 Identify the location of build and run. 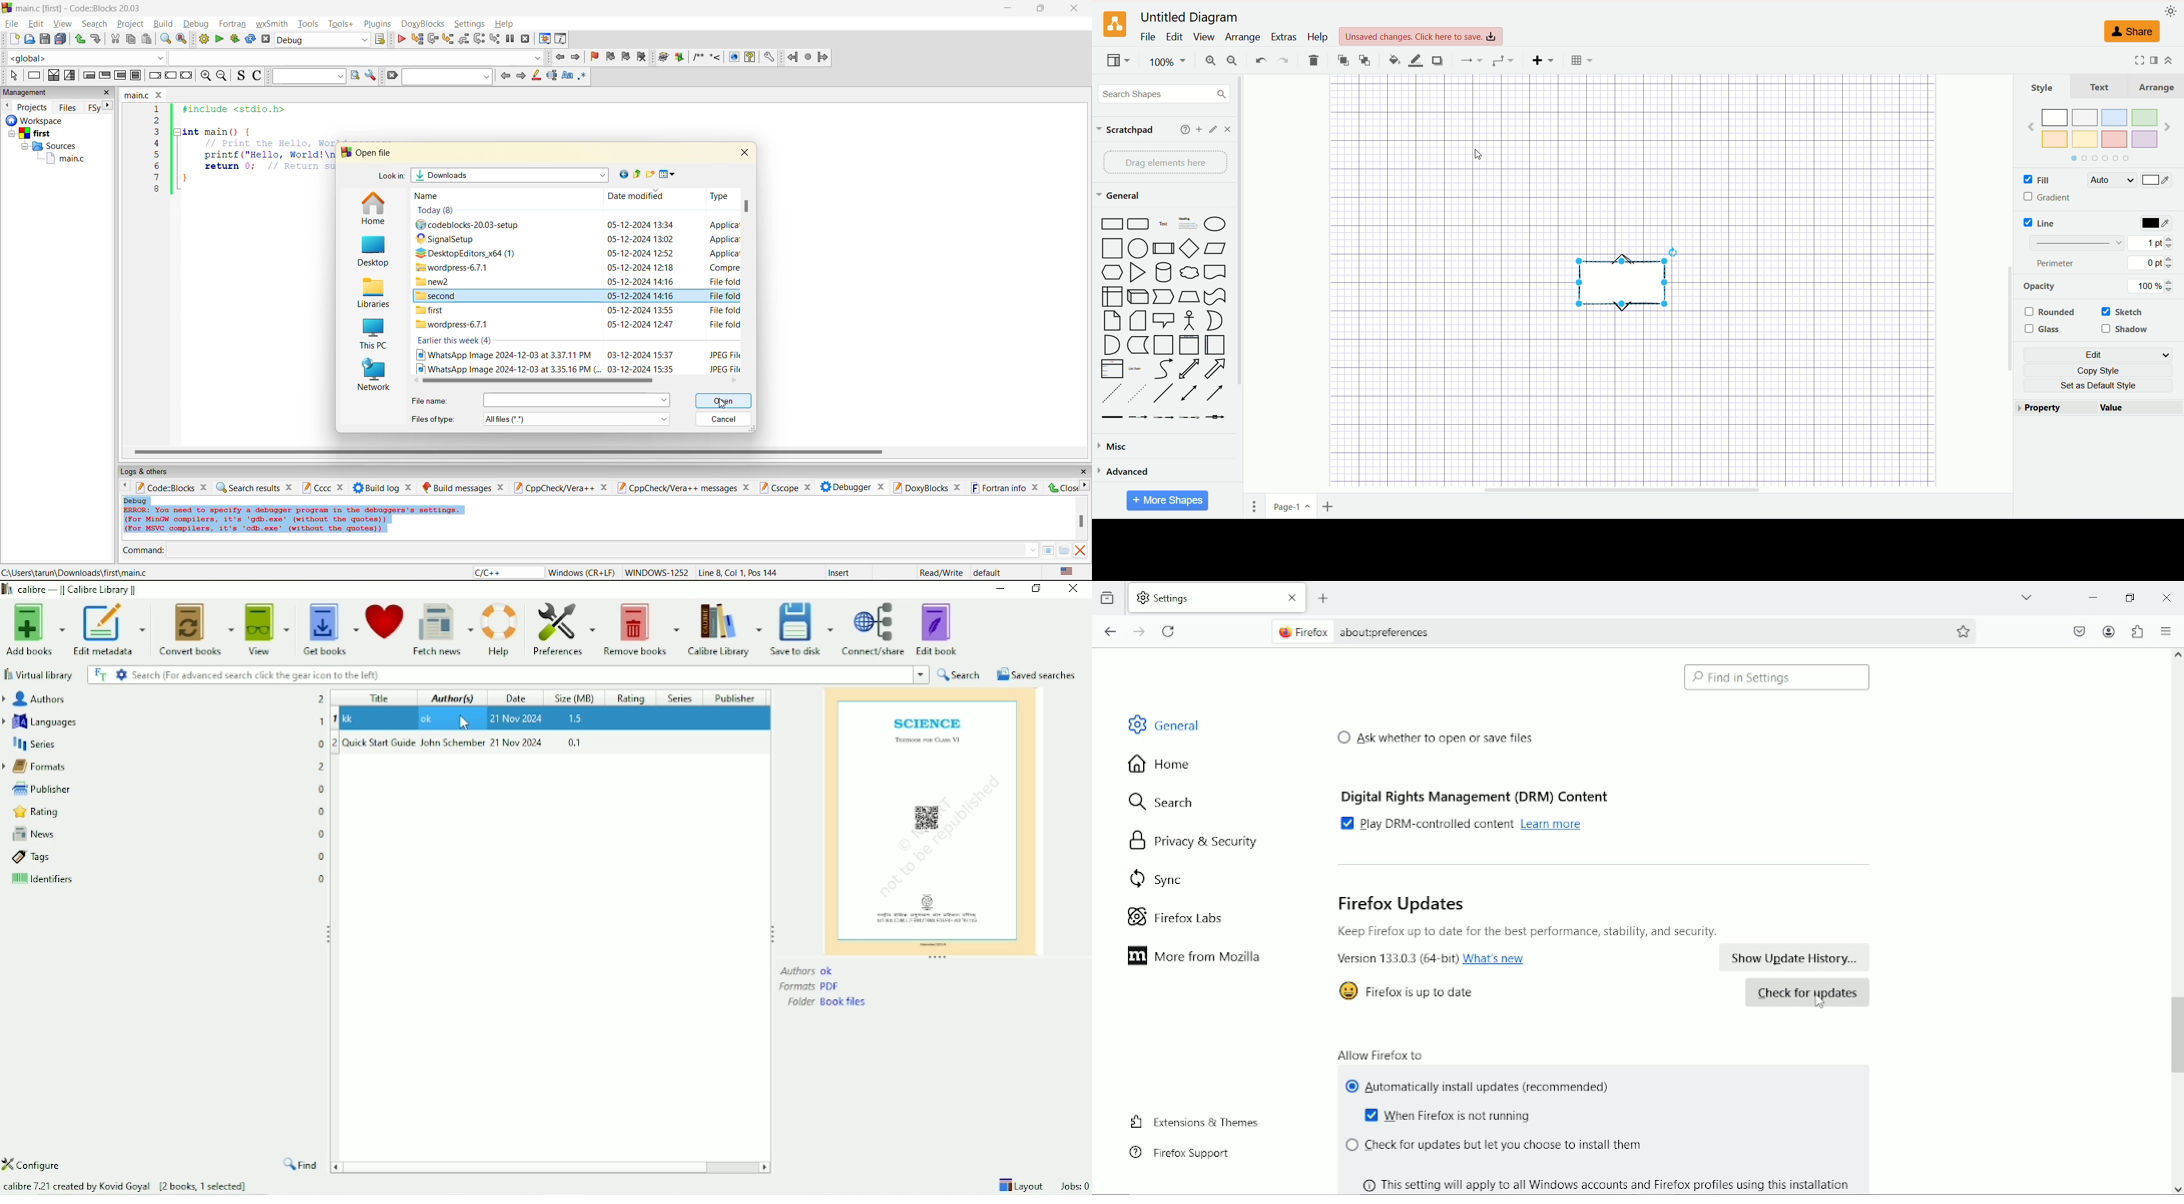
(235, 39).